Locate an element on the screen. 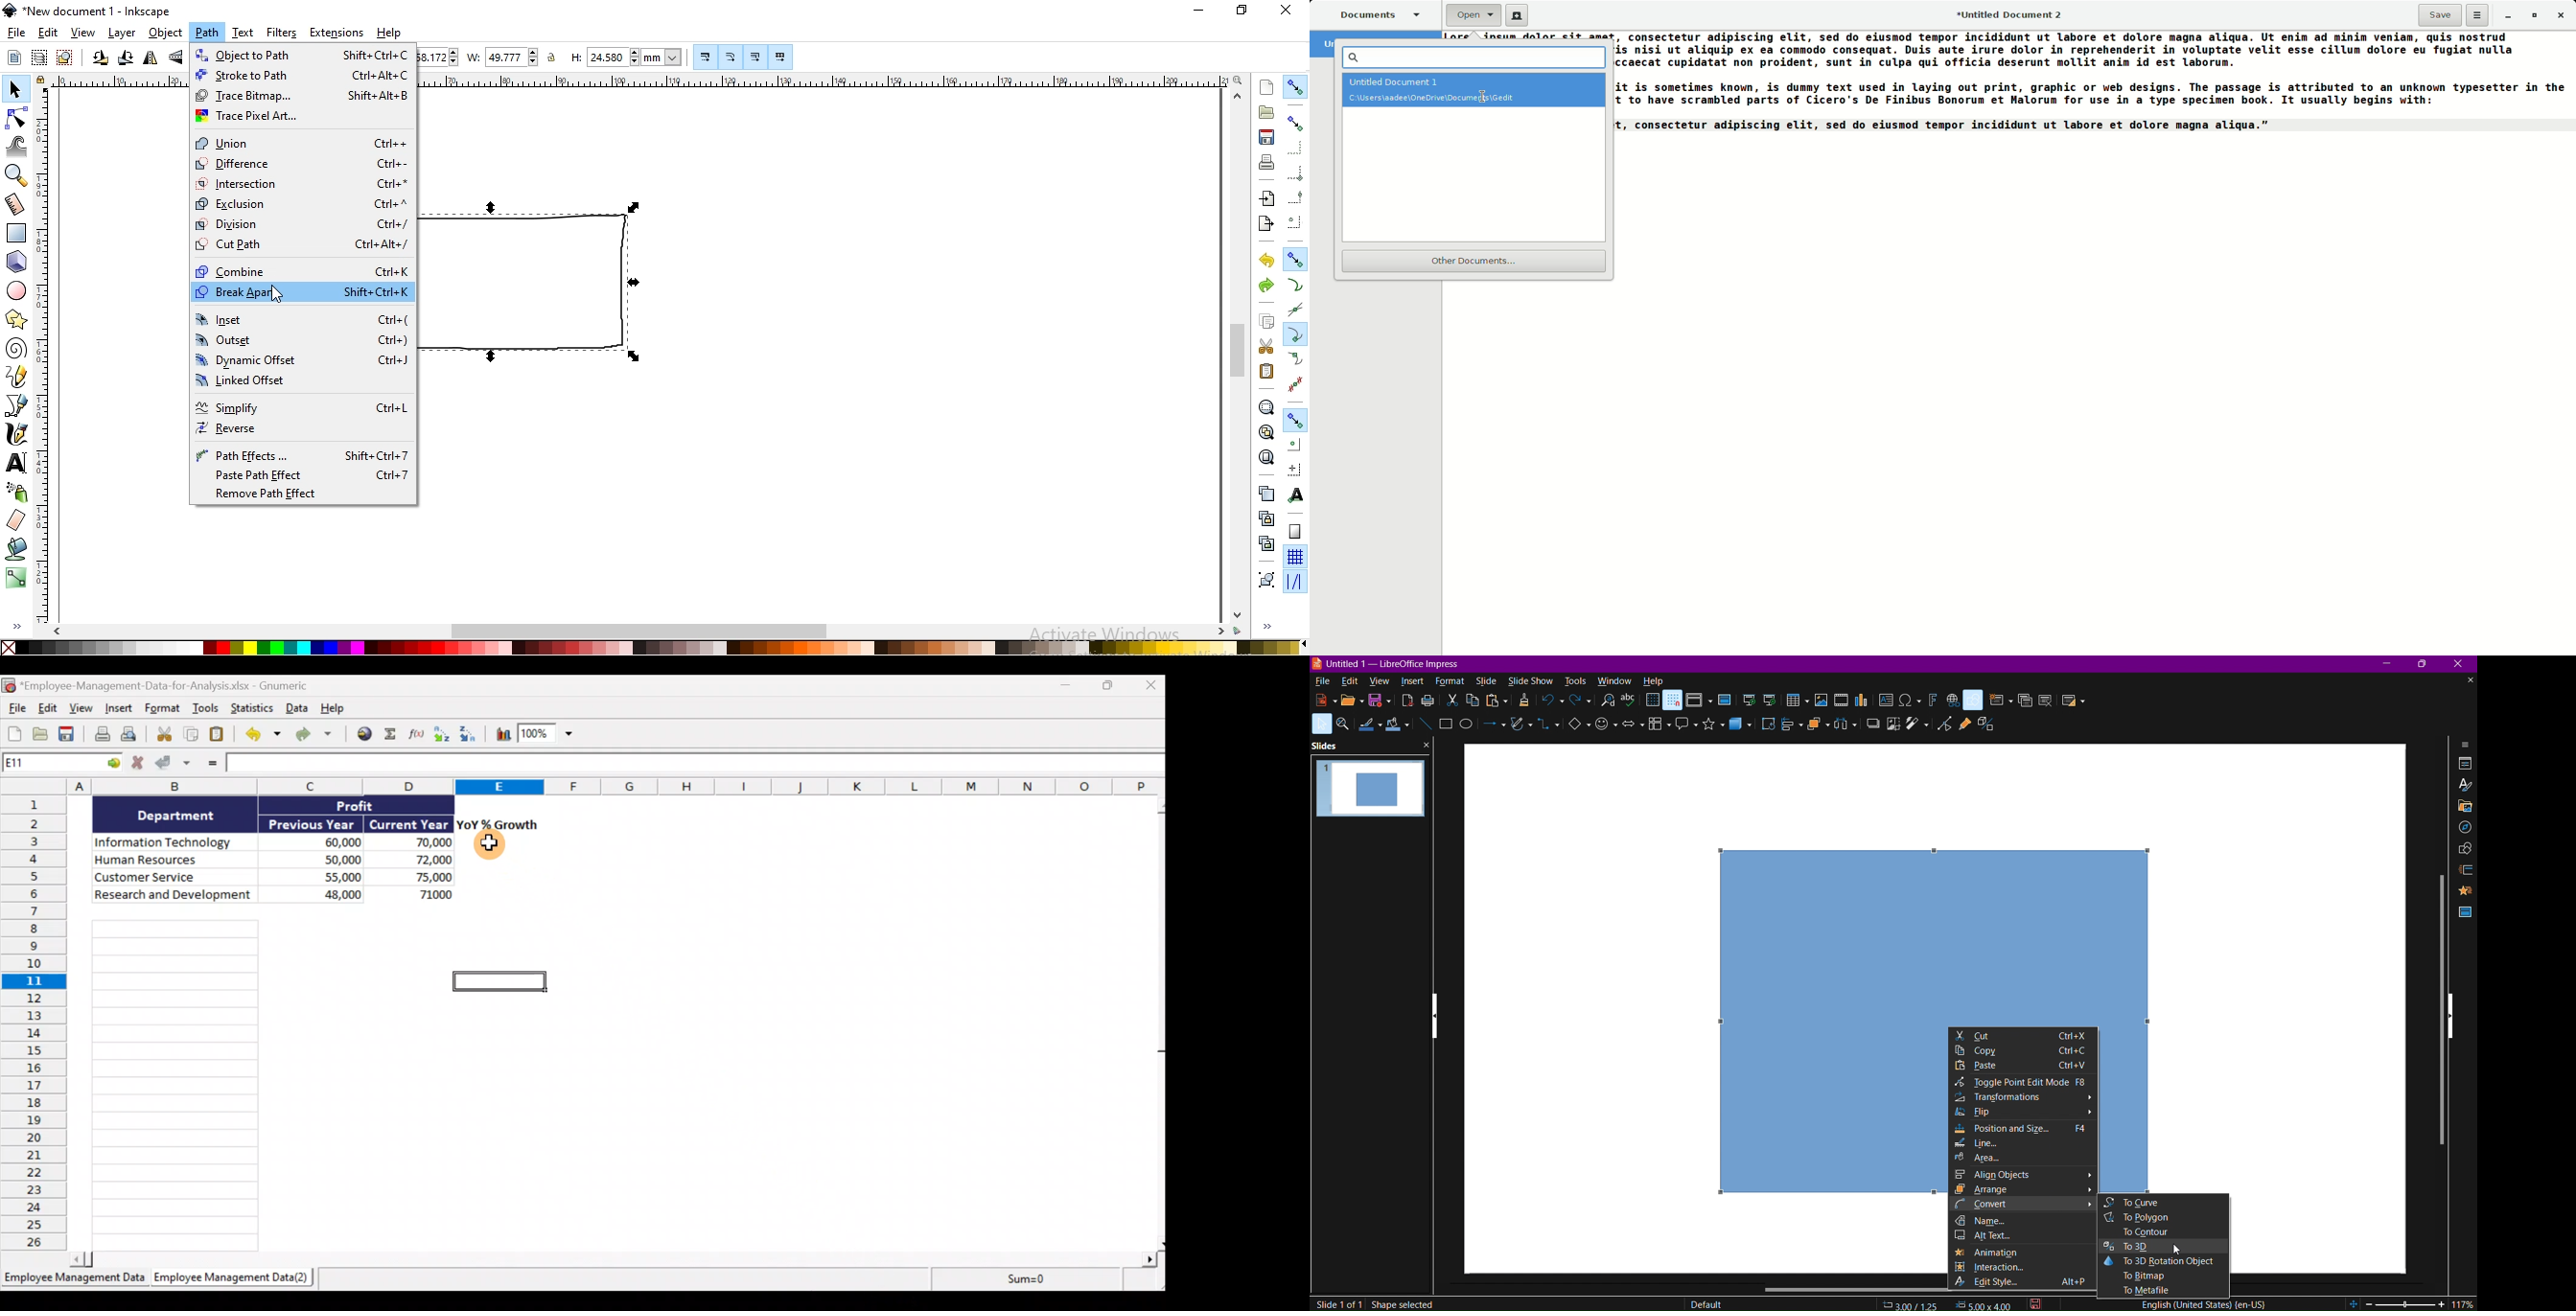  difference is located at coordinates (296, 164).